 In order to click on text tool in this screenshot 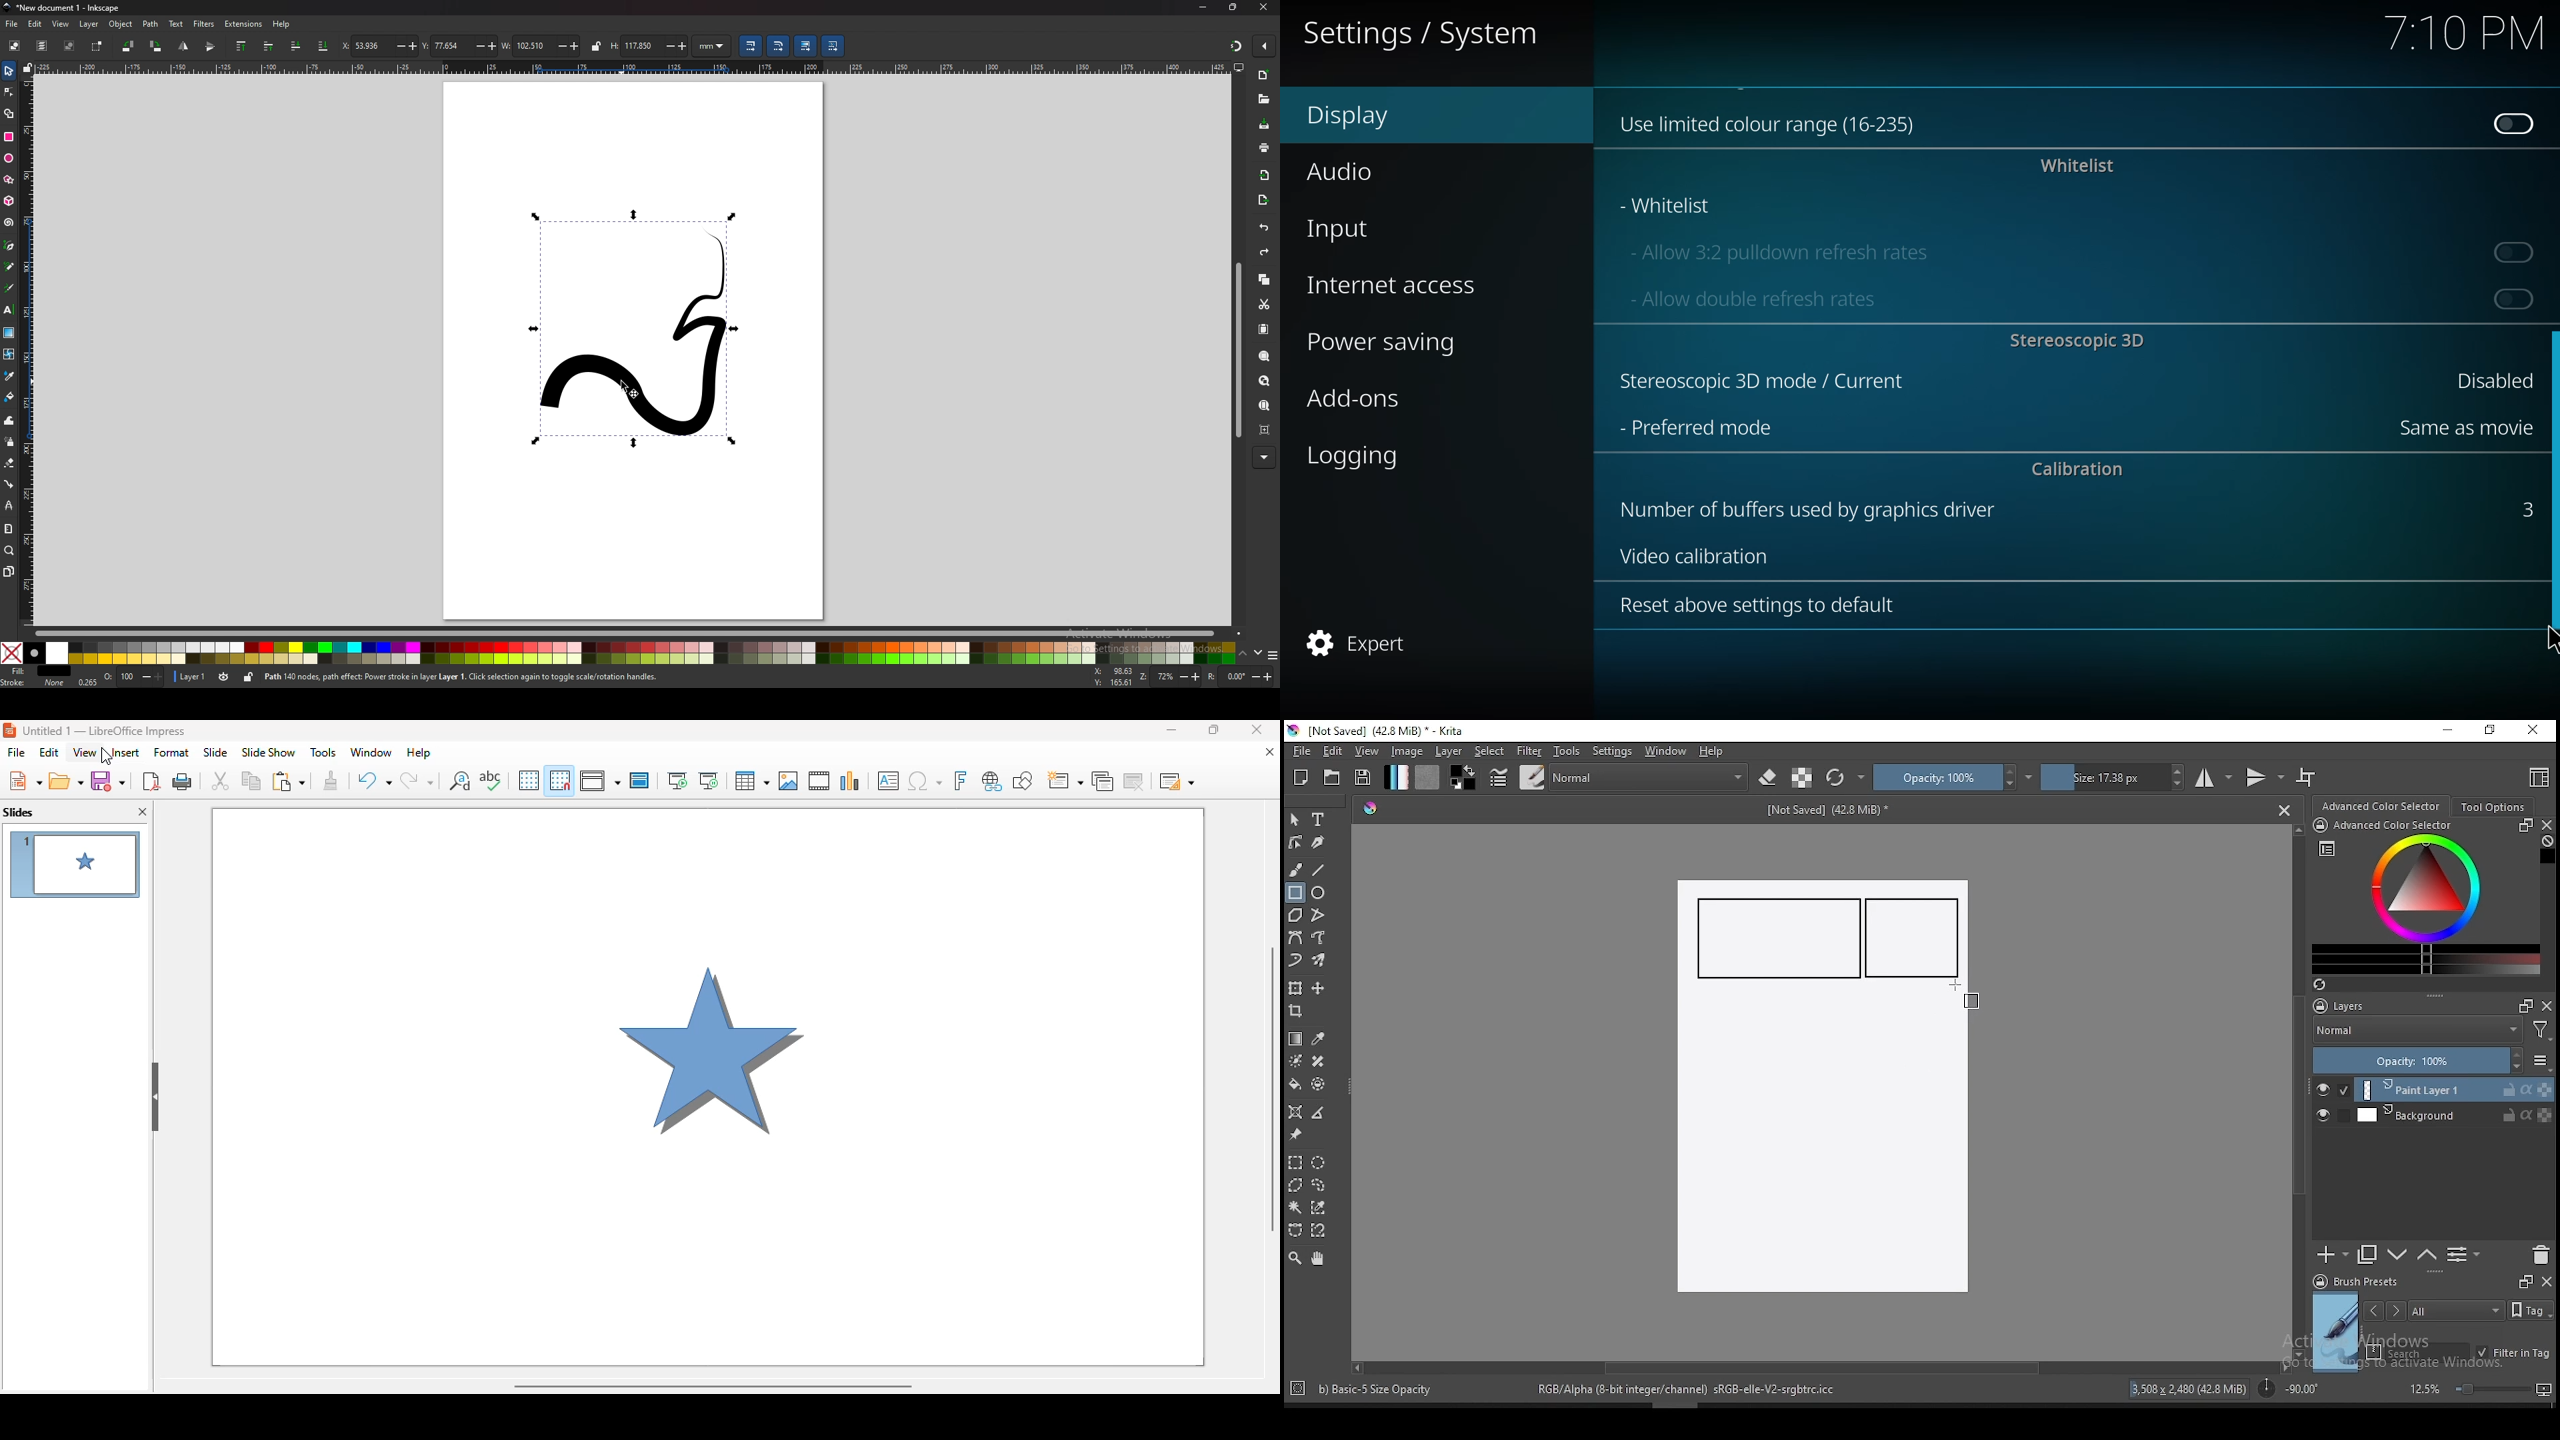, I will do `click(1319, 820)`.